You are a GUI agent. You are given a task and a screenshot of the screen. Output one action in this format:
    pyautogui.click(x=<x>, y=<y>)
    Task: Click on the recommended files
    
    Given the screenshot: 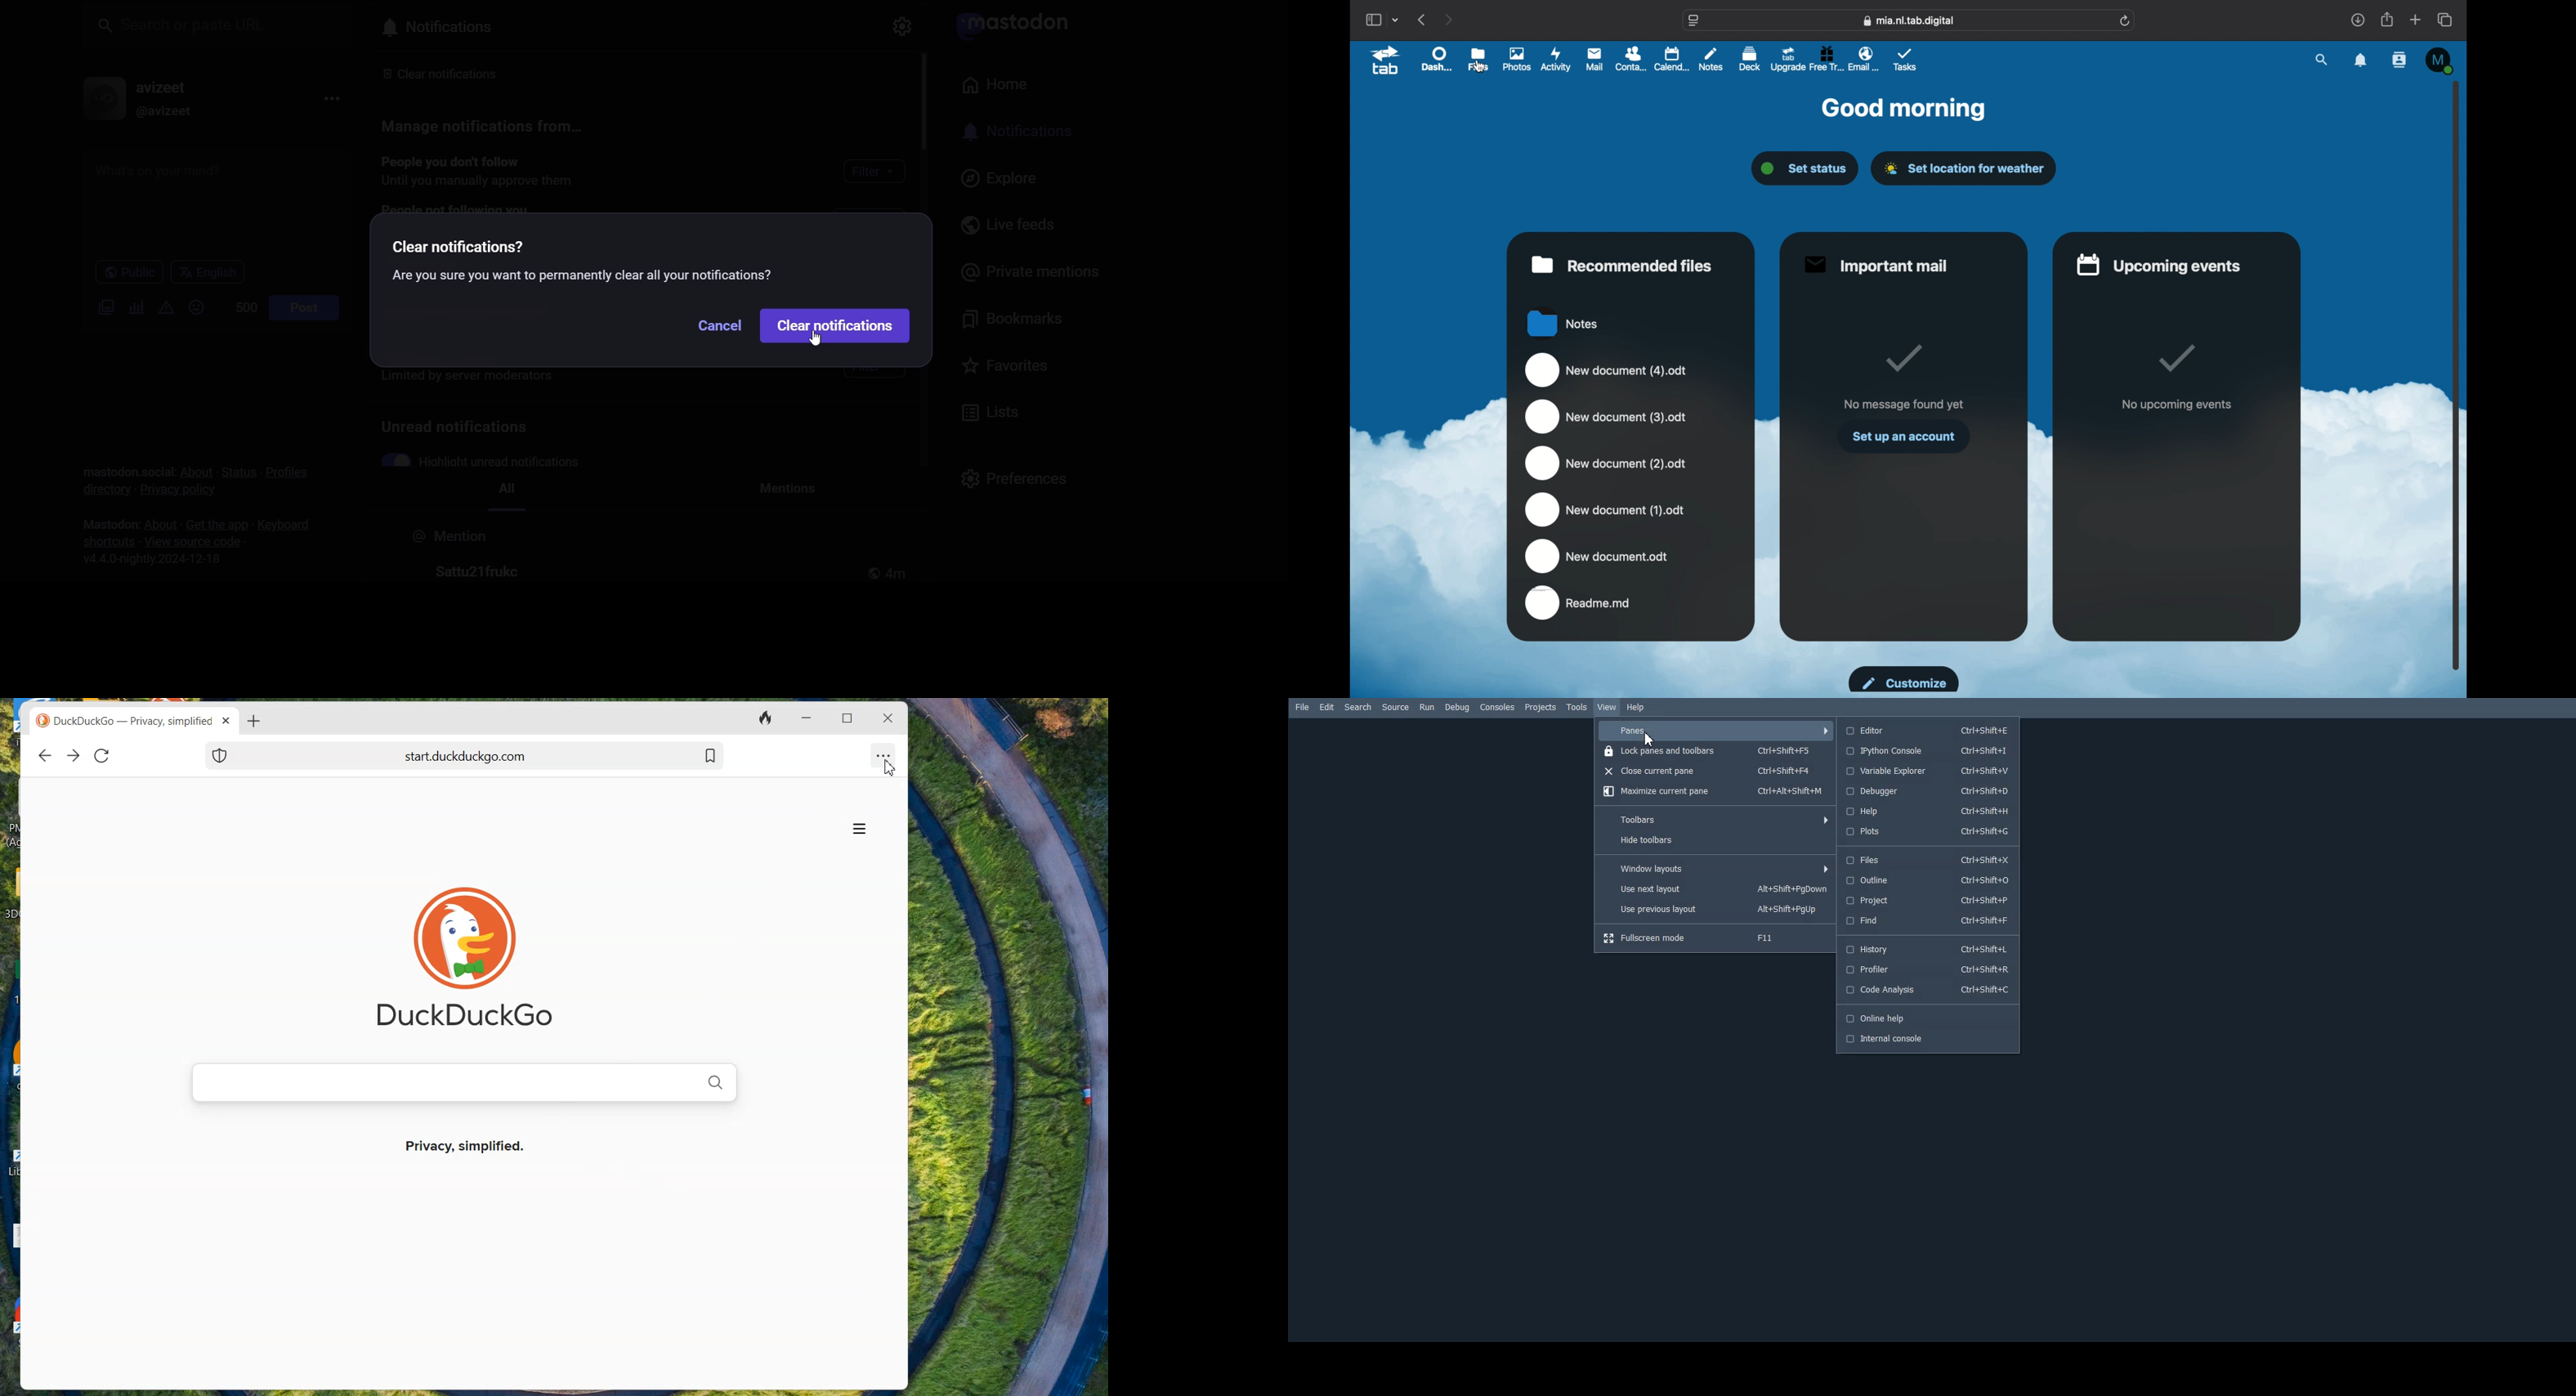 What is the action you would take?
    pyautogui.click(x=1622, y=265)
    